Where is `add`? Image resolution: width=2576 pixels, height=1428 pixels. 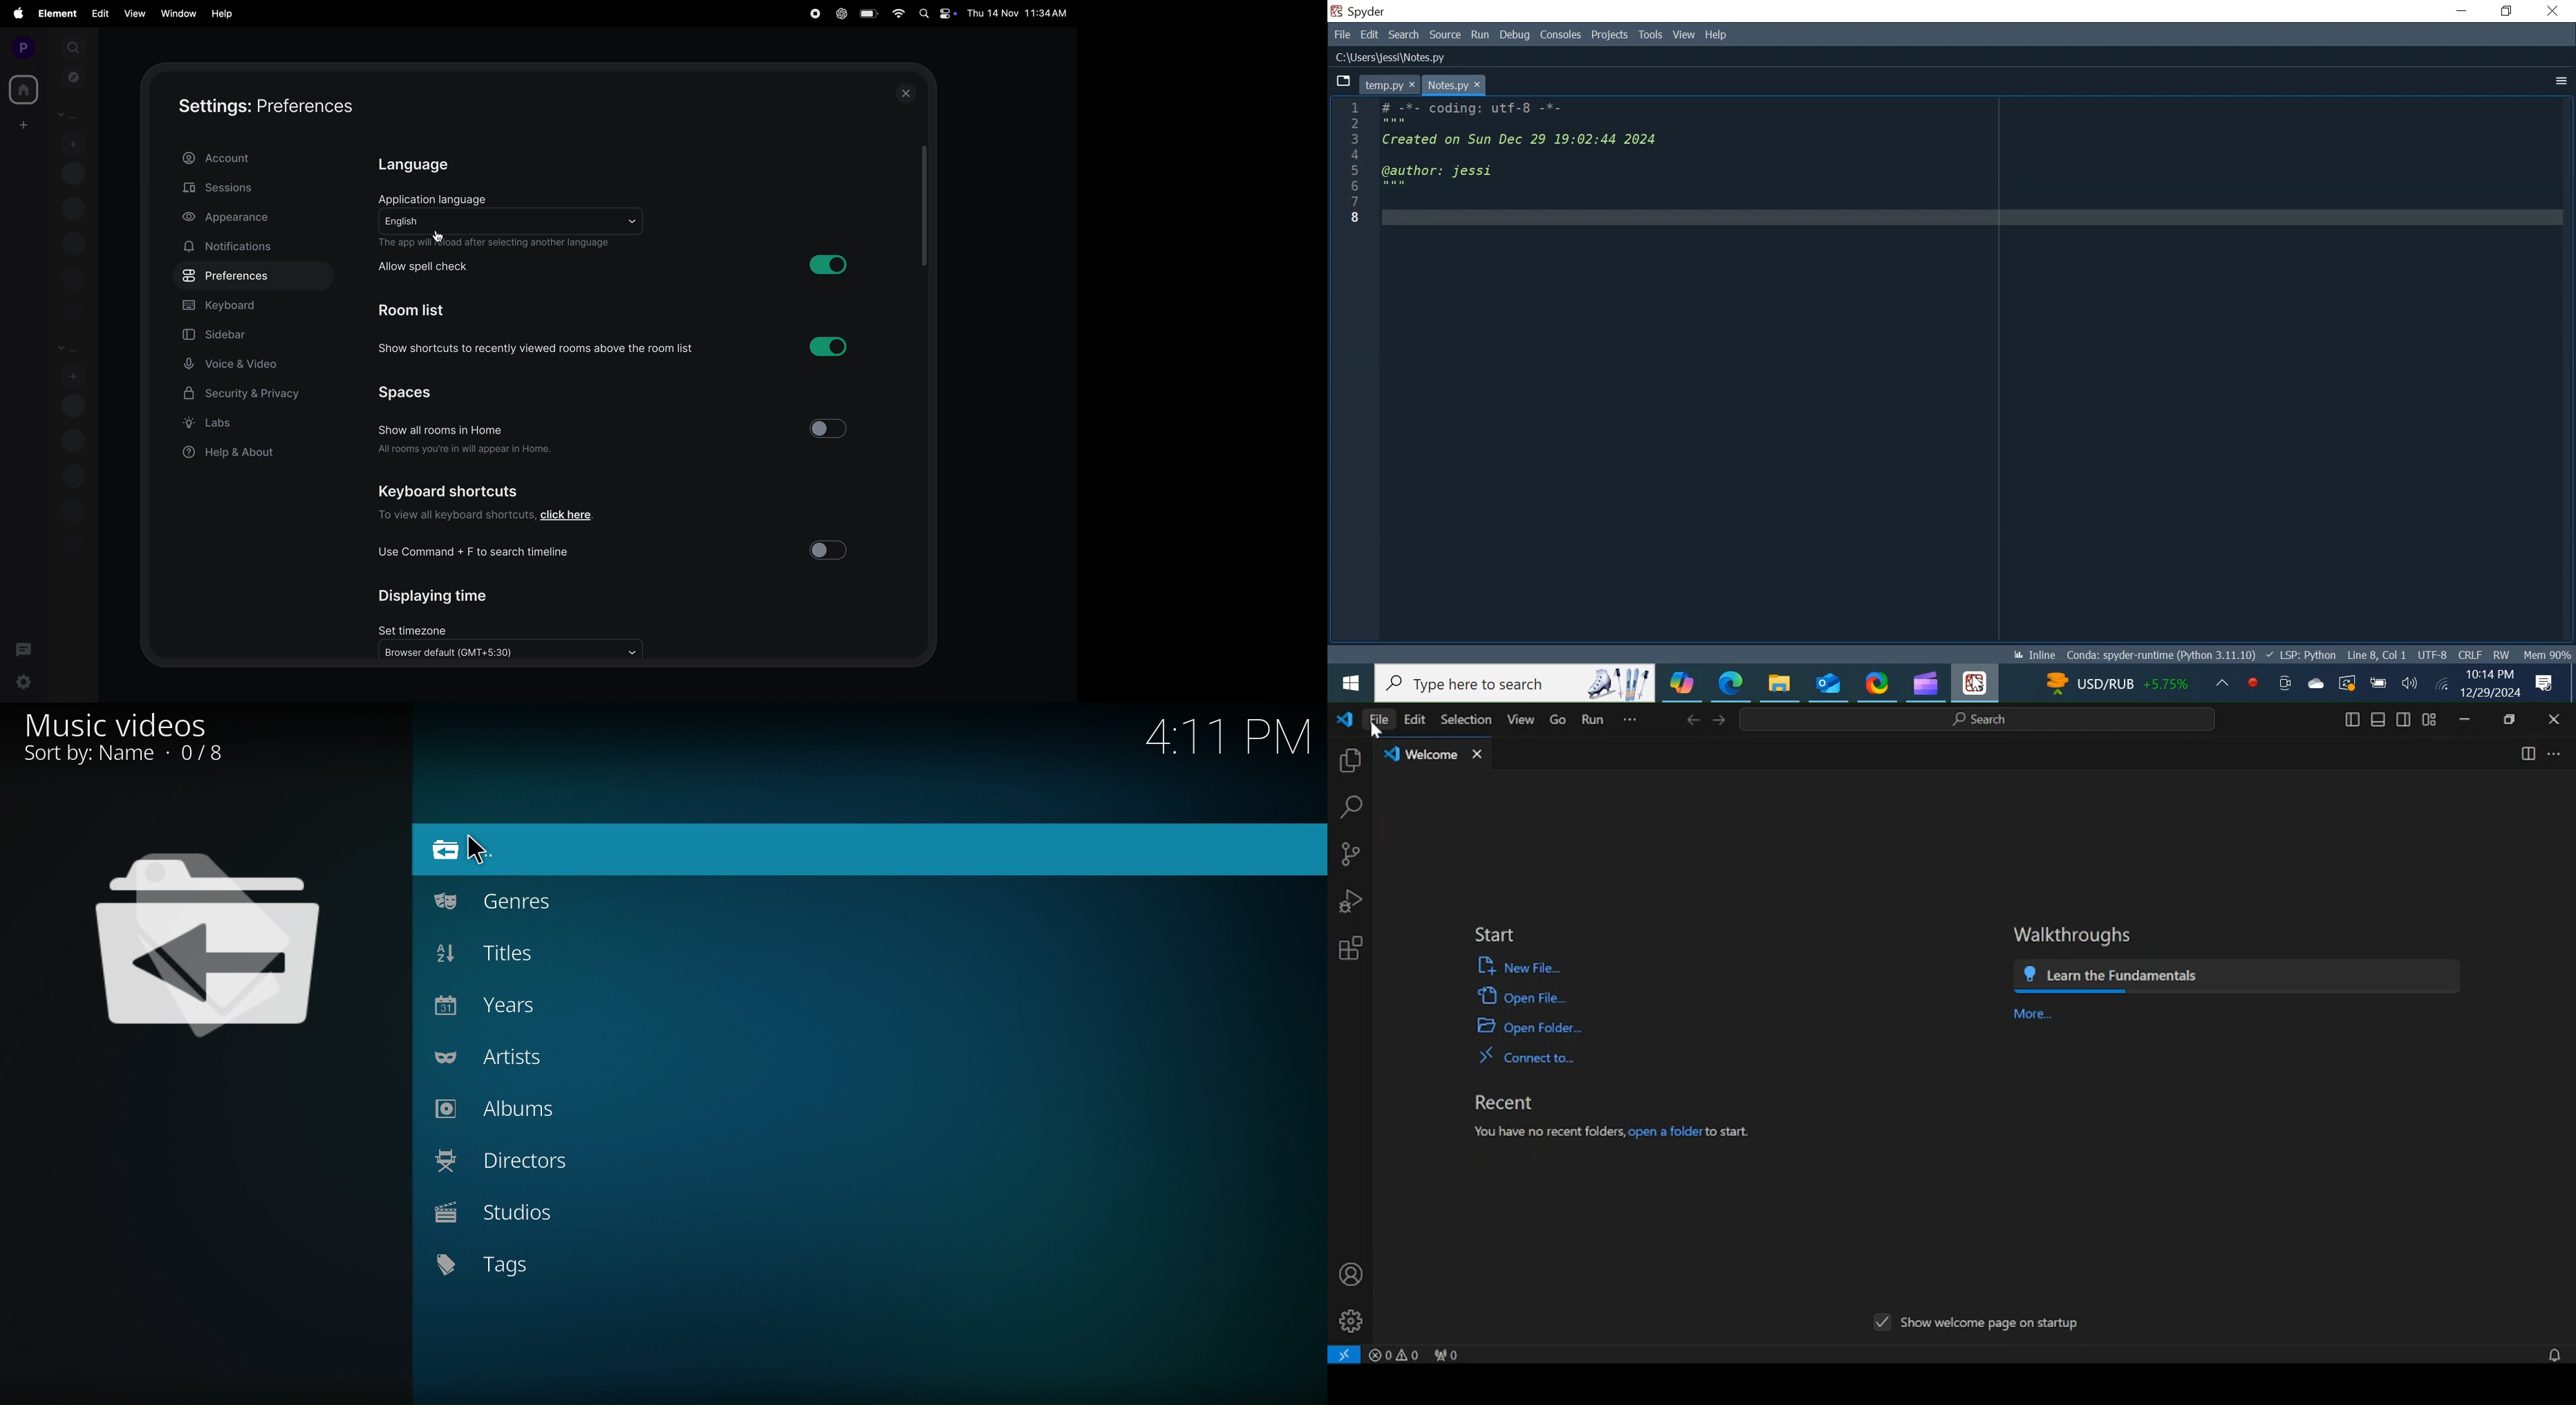 add is located at coordinates (73, 376).